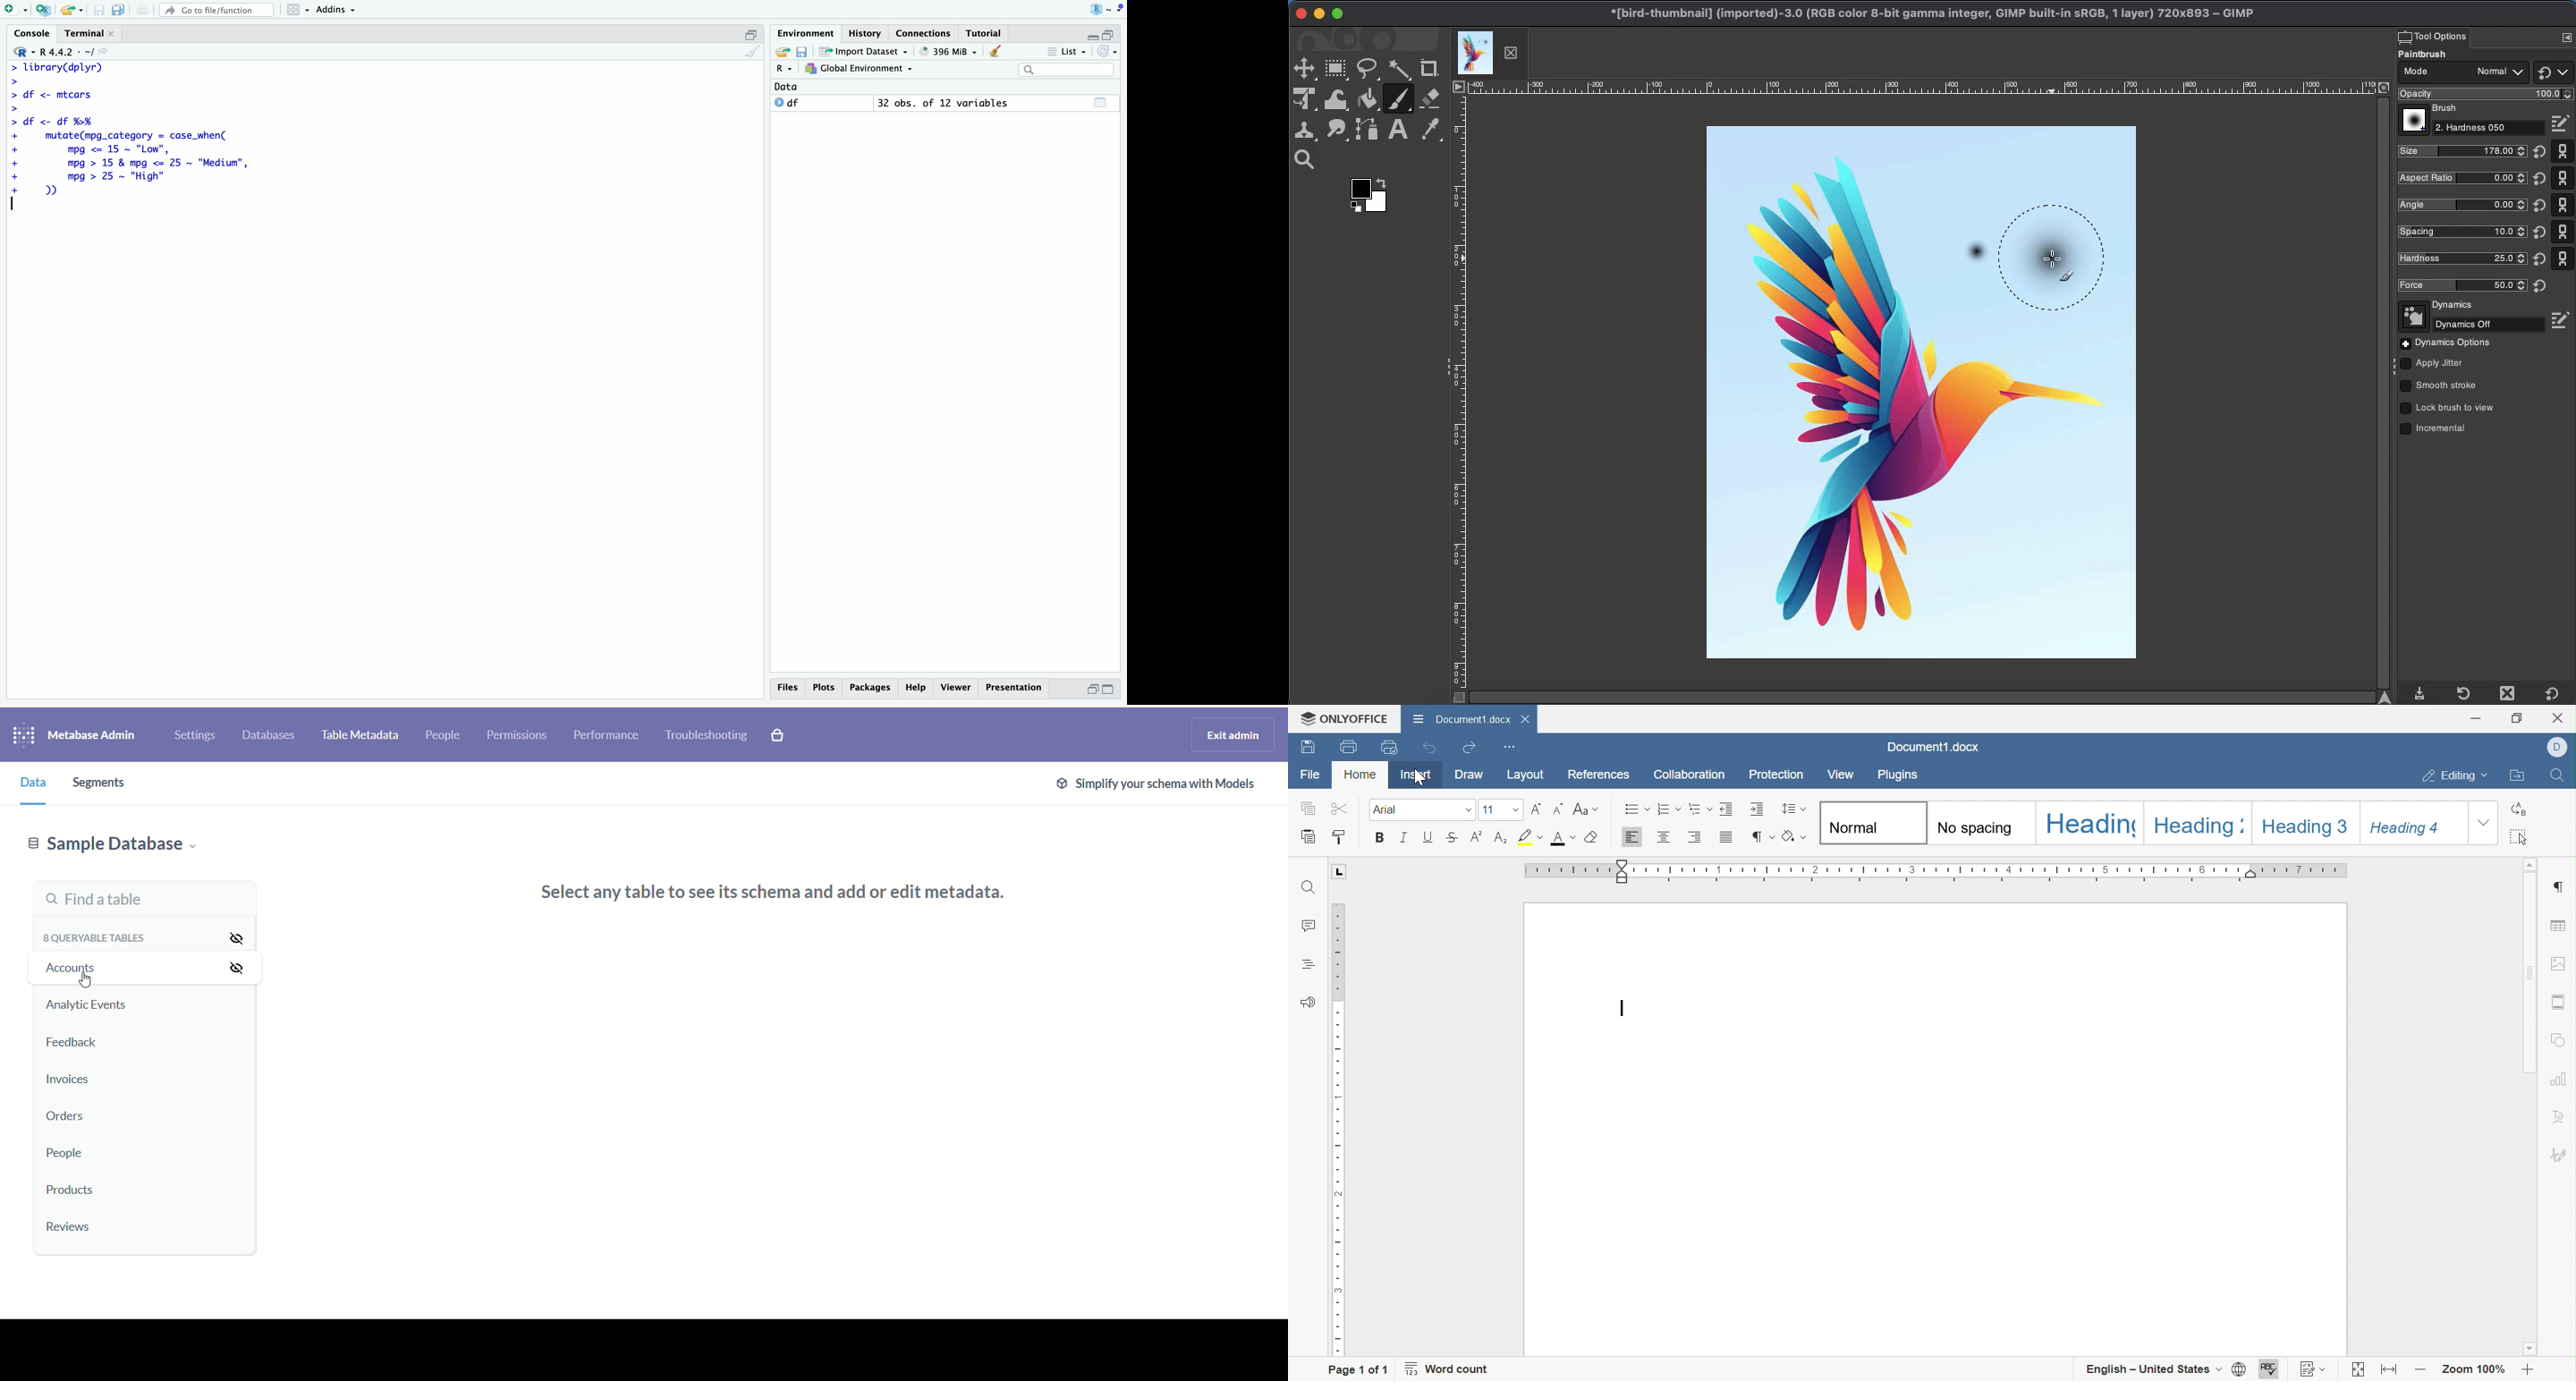  Describe the element at coordinates (925, 33) in the screenshot. I see `connections` at that location.